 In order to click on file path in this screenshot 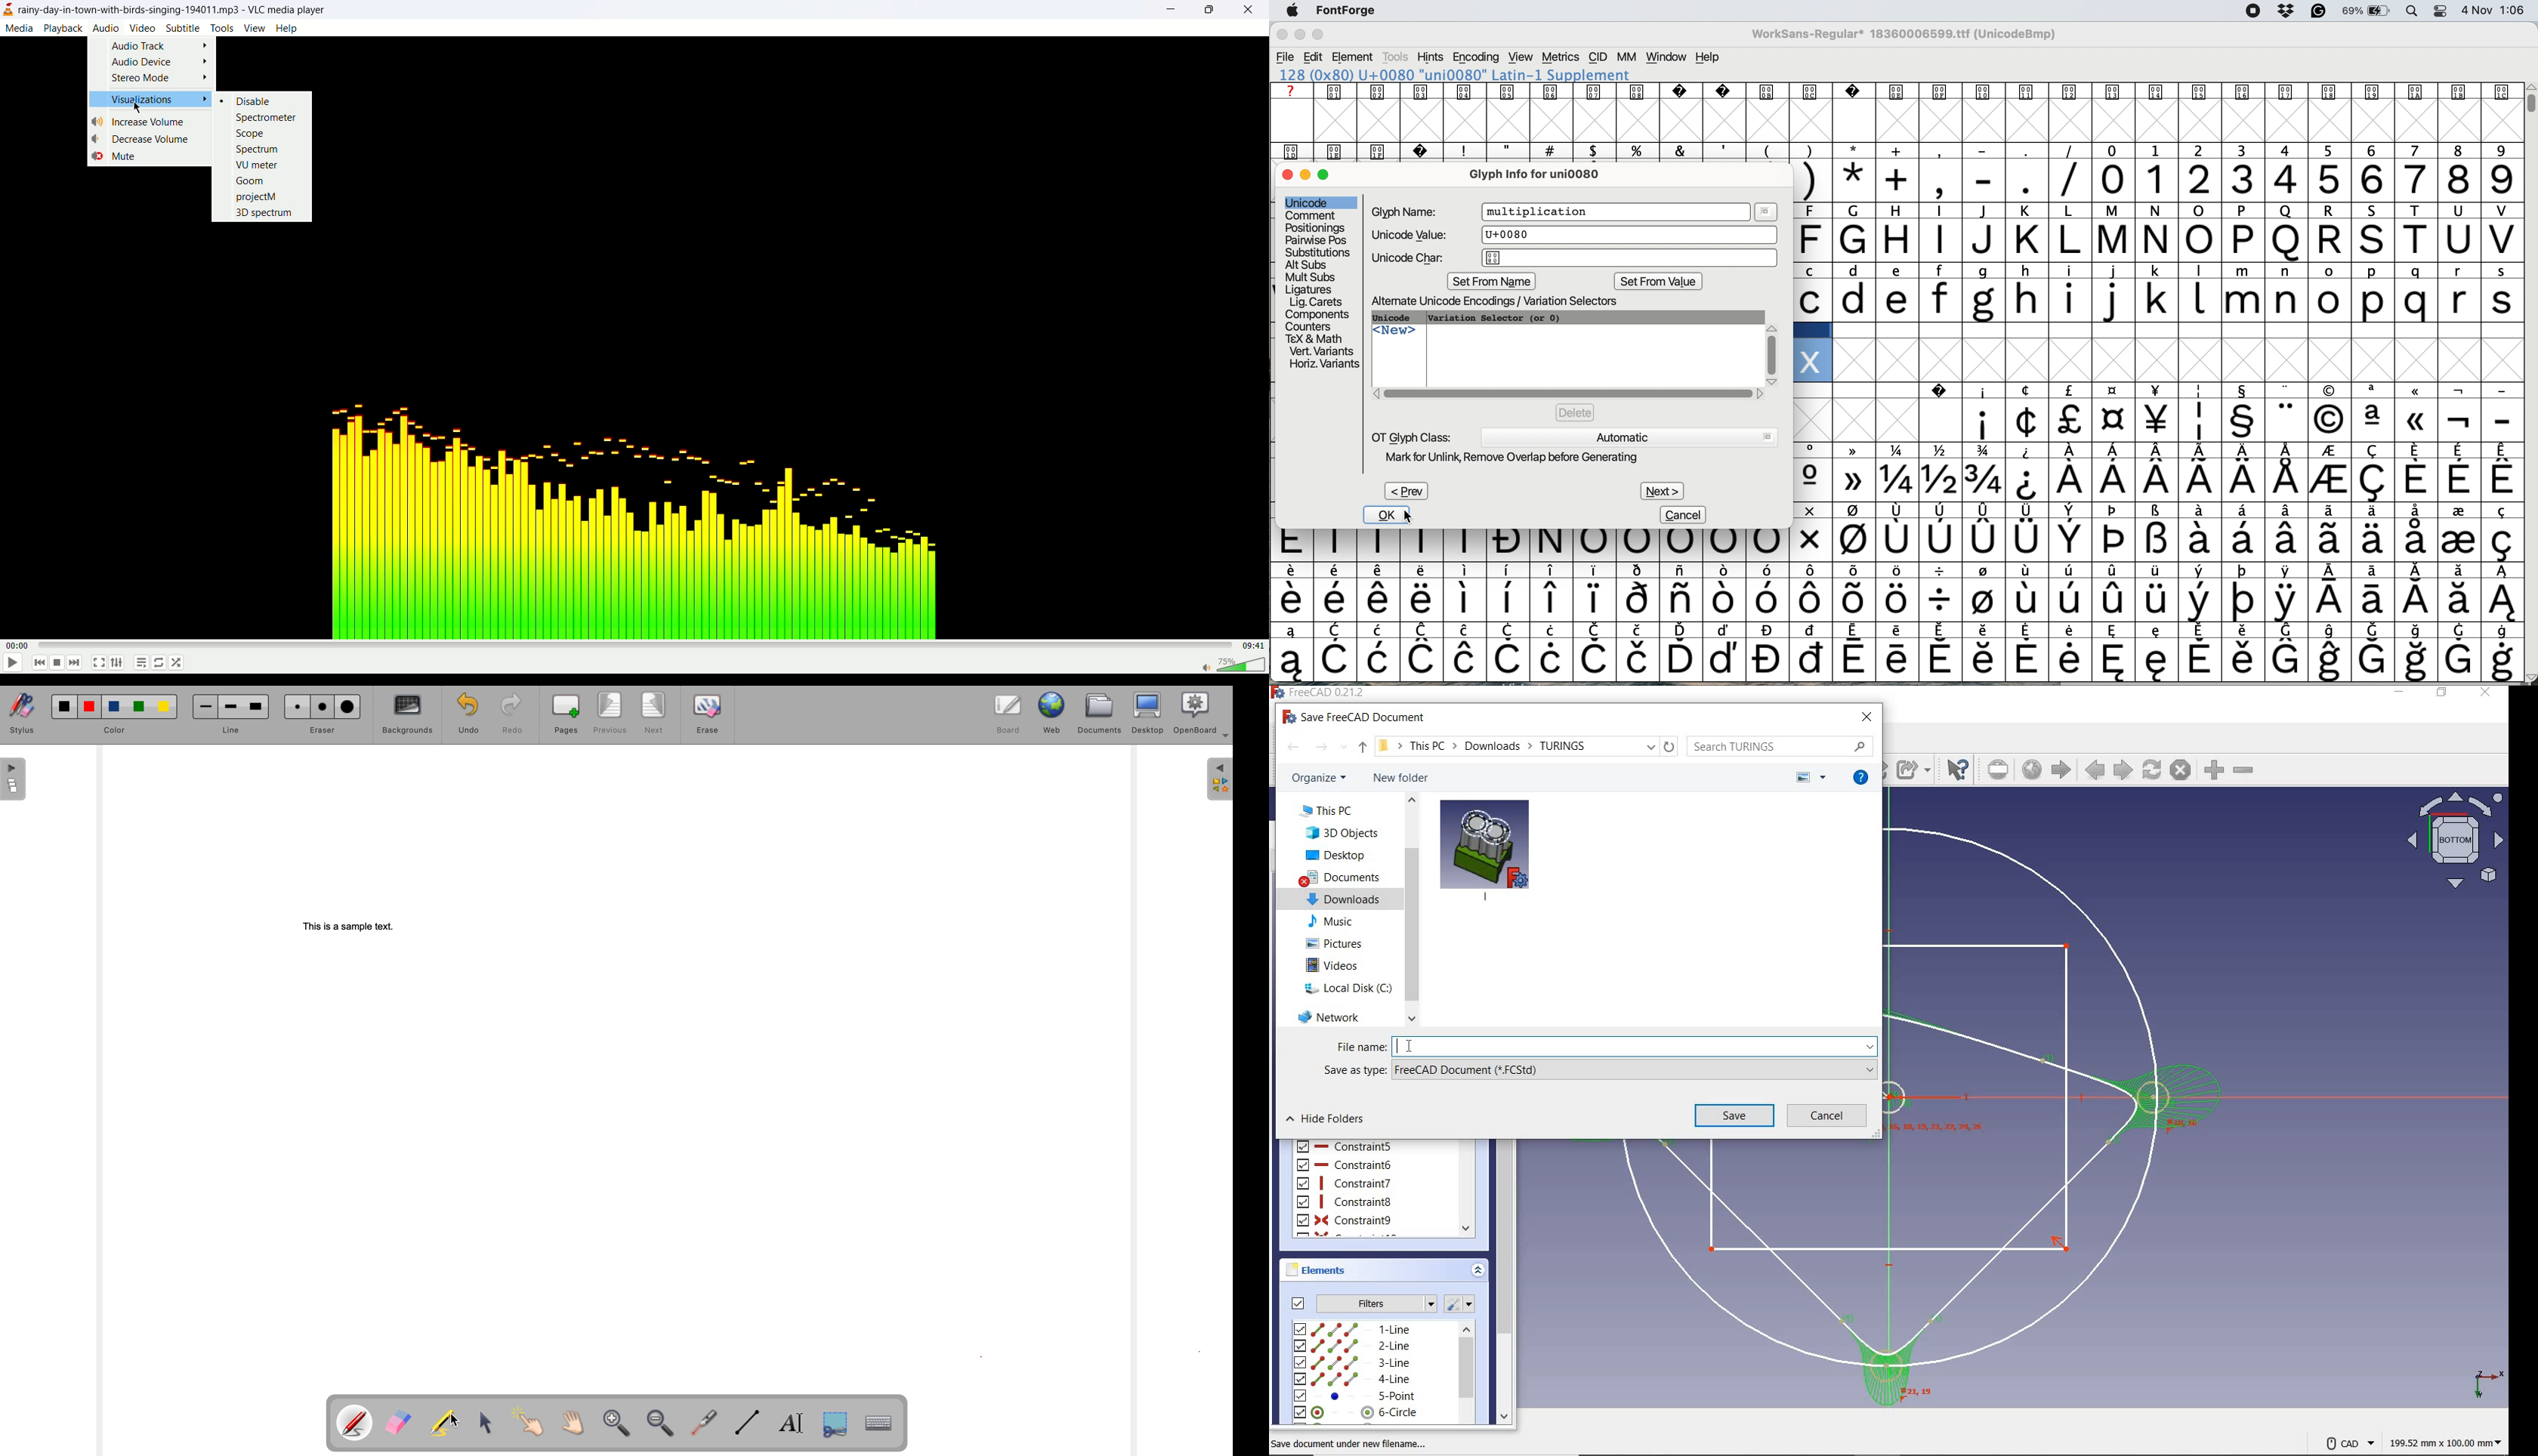, I will do `click(1482, 745)`.